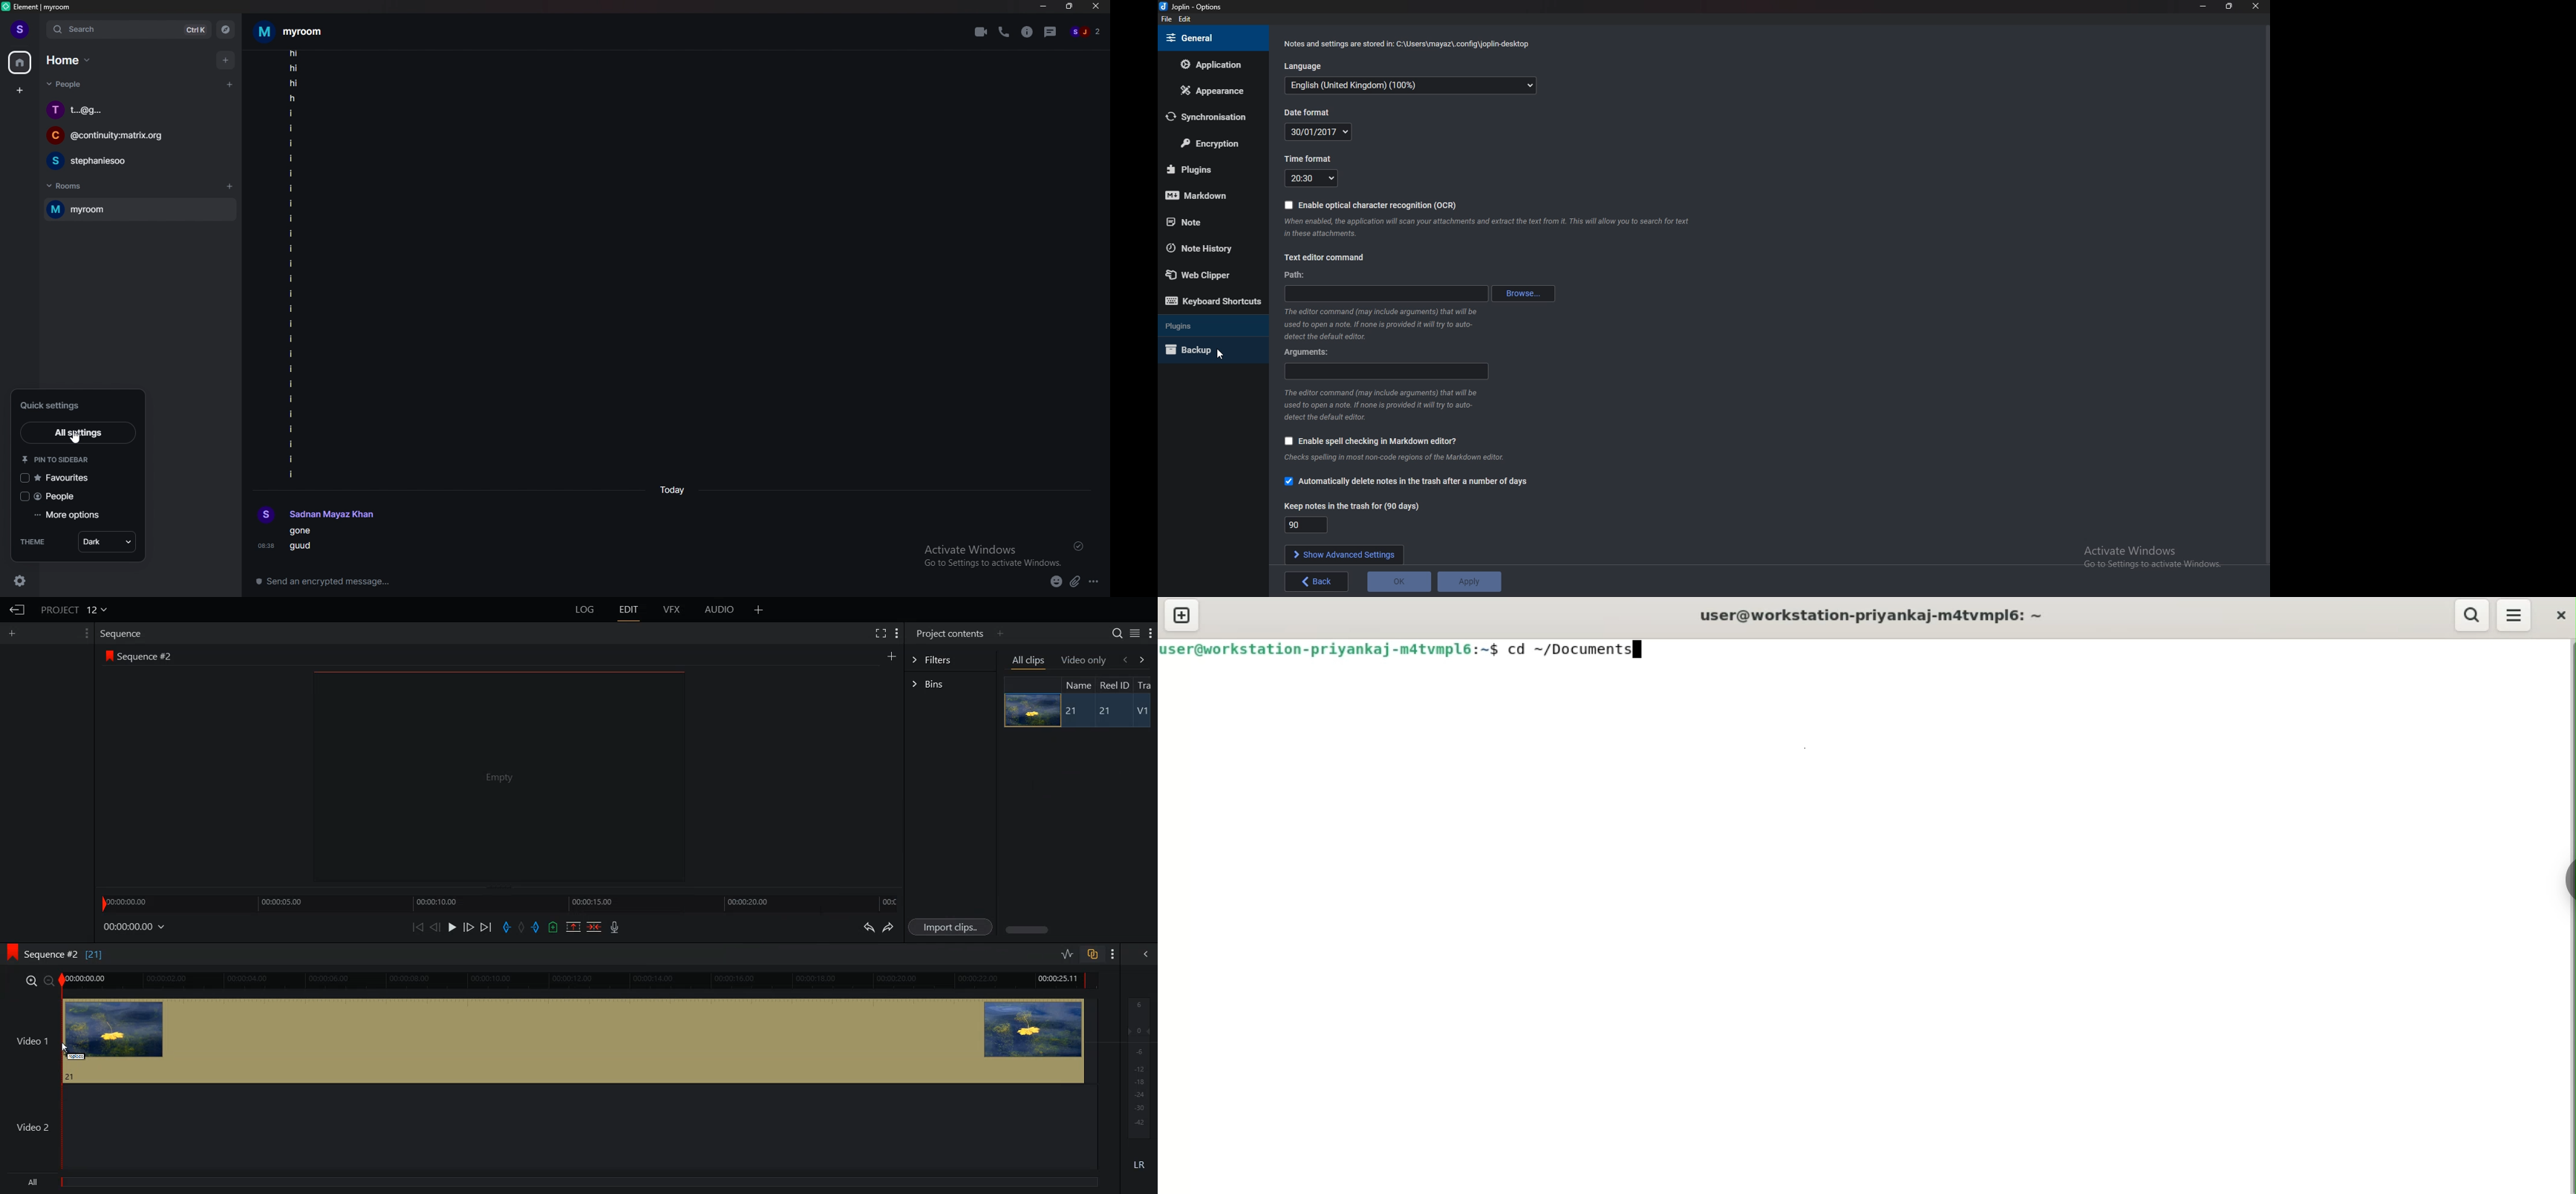 This screenshot has height=1204, width=2576. What do you see at coordinates (950, 660) in the screenshot?
I see `Filters` at bounding box center [950, 660].